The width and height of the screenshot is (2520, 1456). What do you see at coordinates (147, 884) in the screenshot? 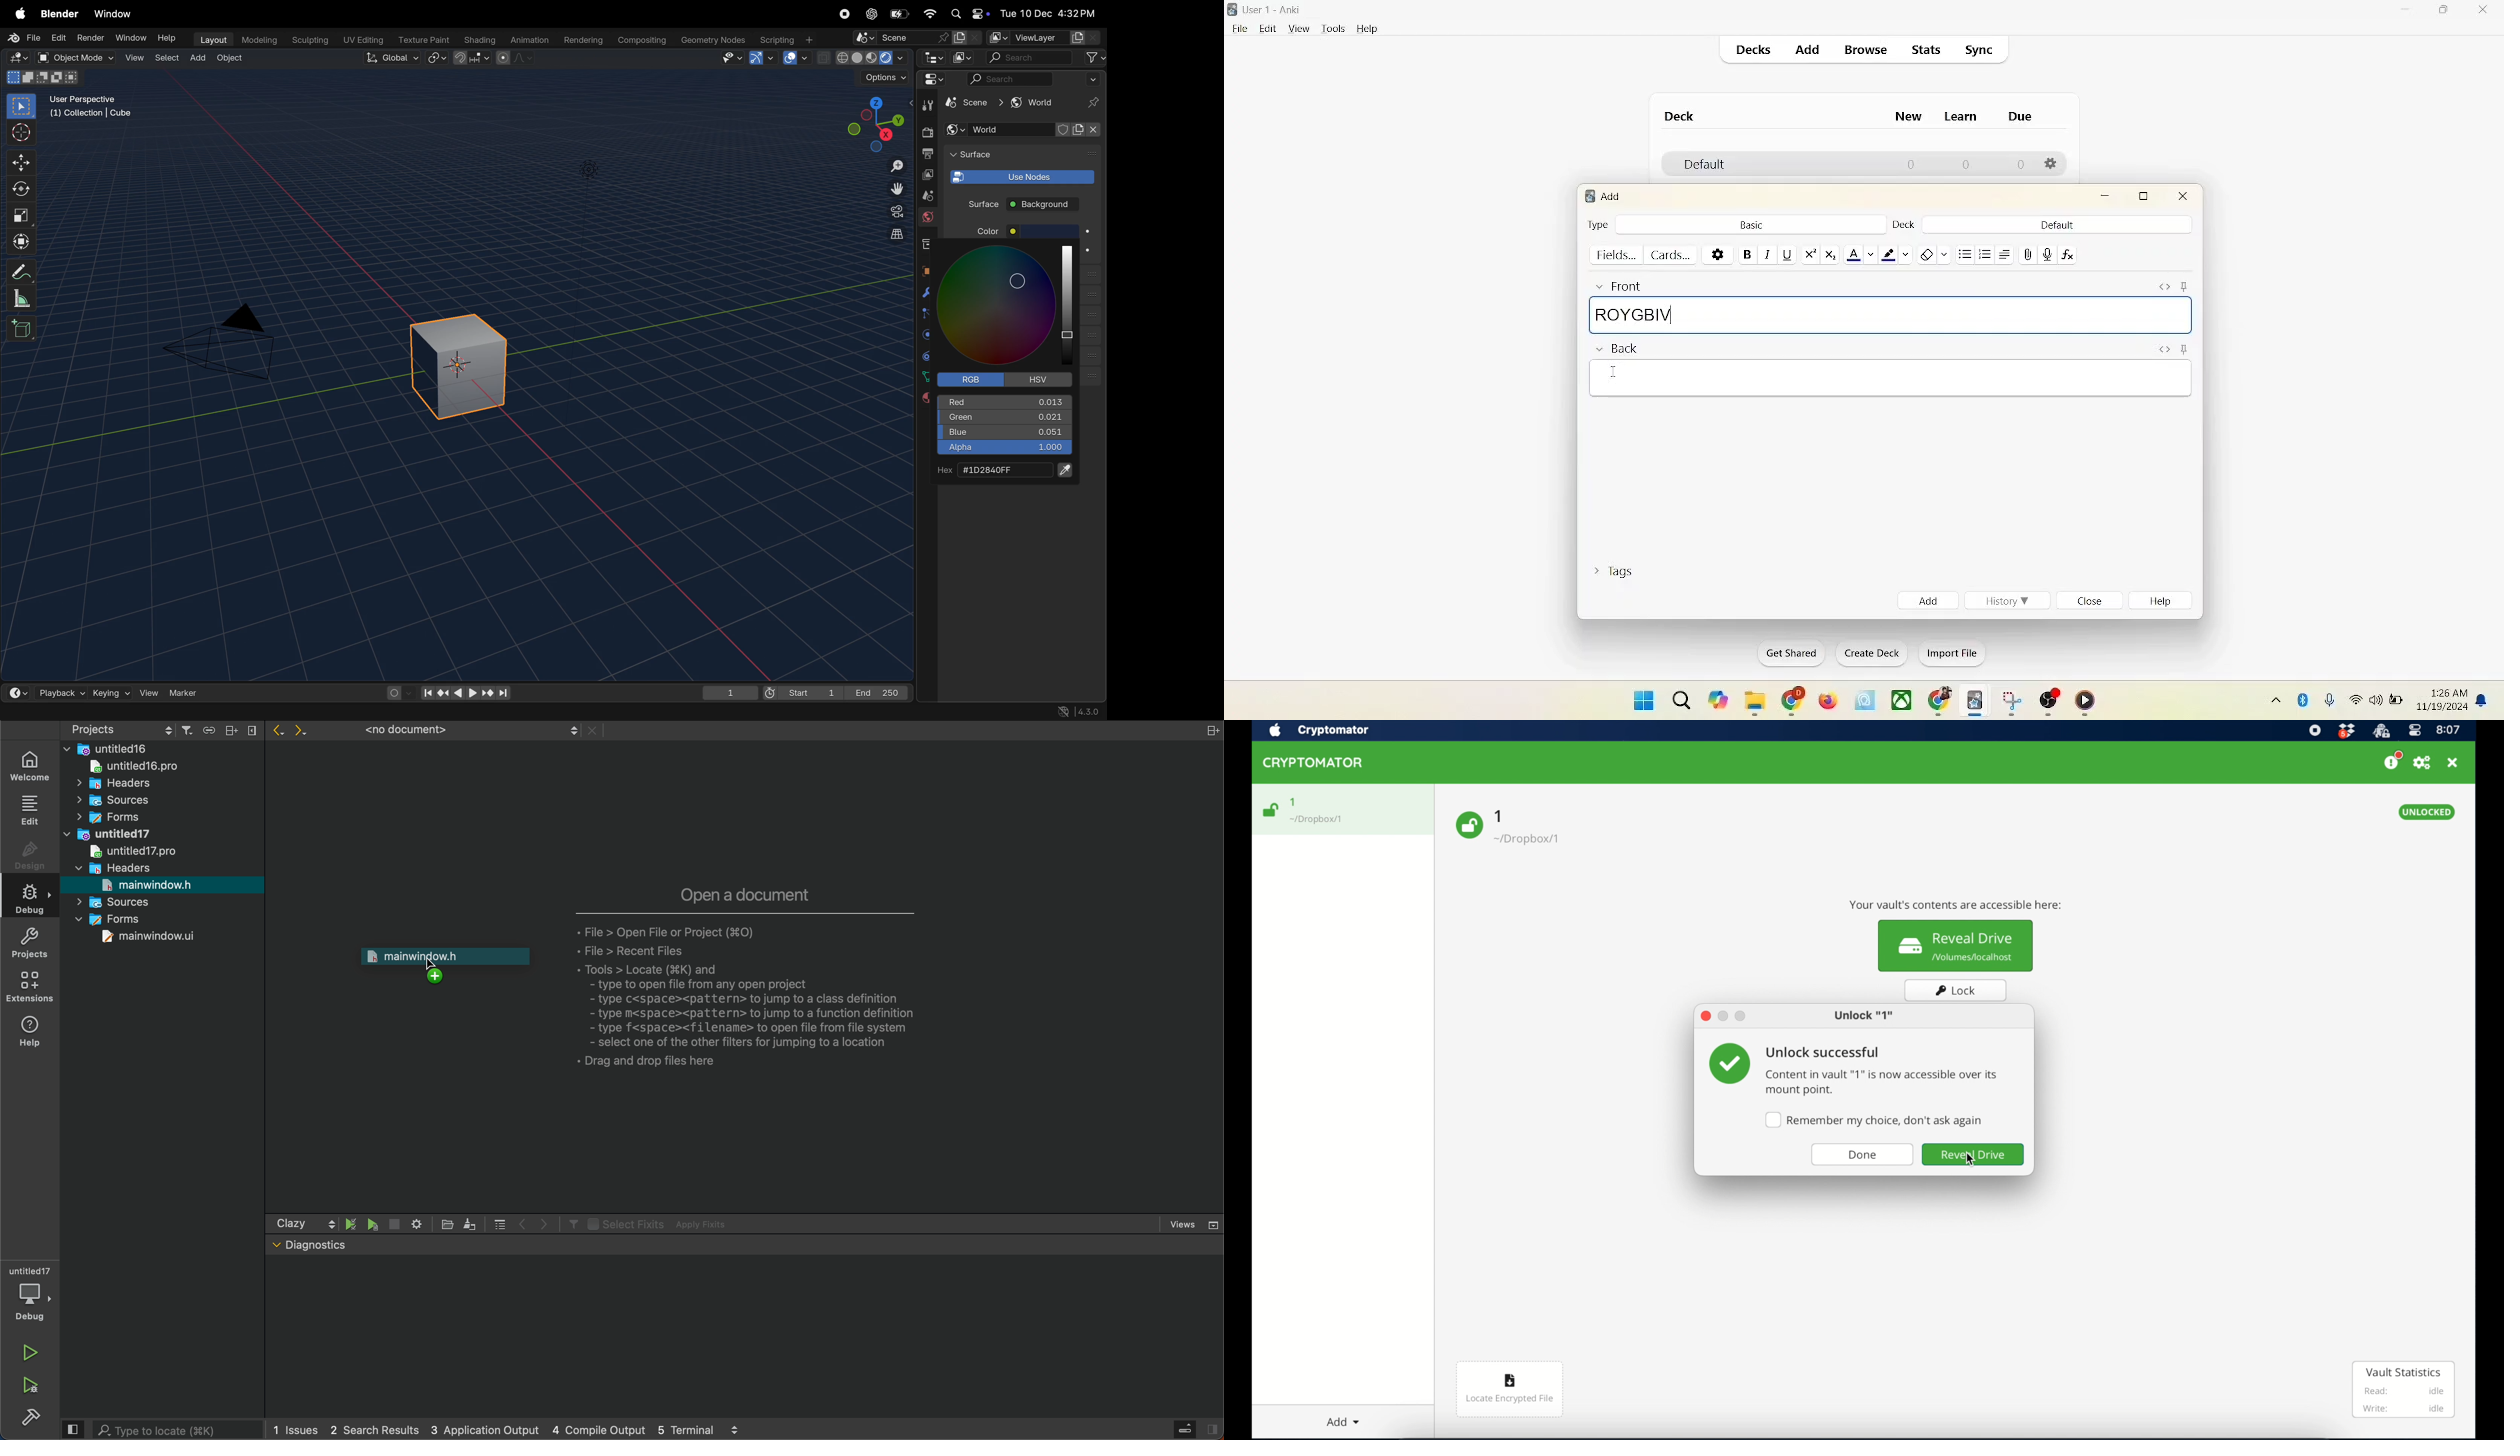
I see `mainwindow.h` at bounding box center [147, 884].